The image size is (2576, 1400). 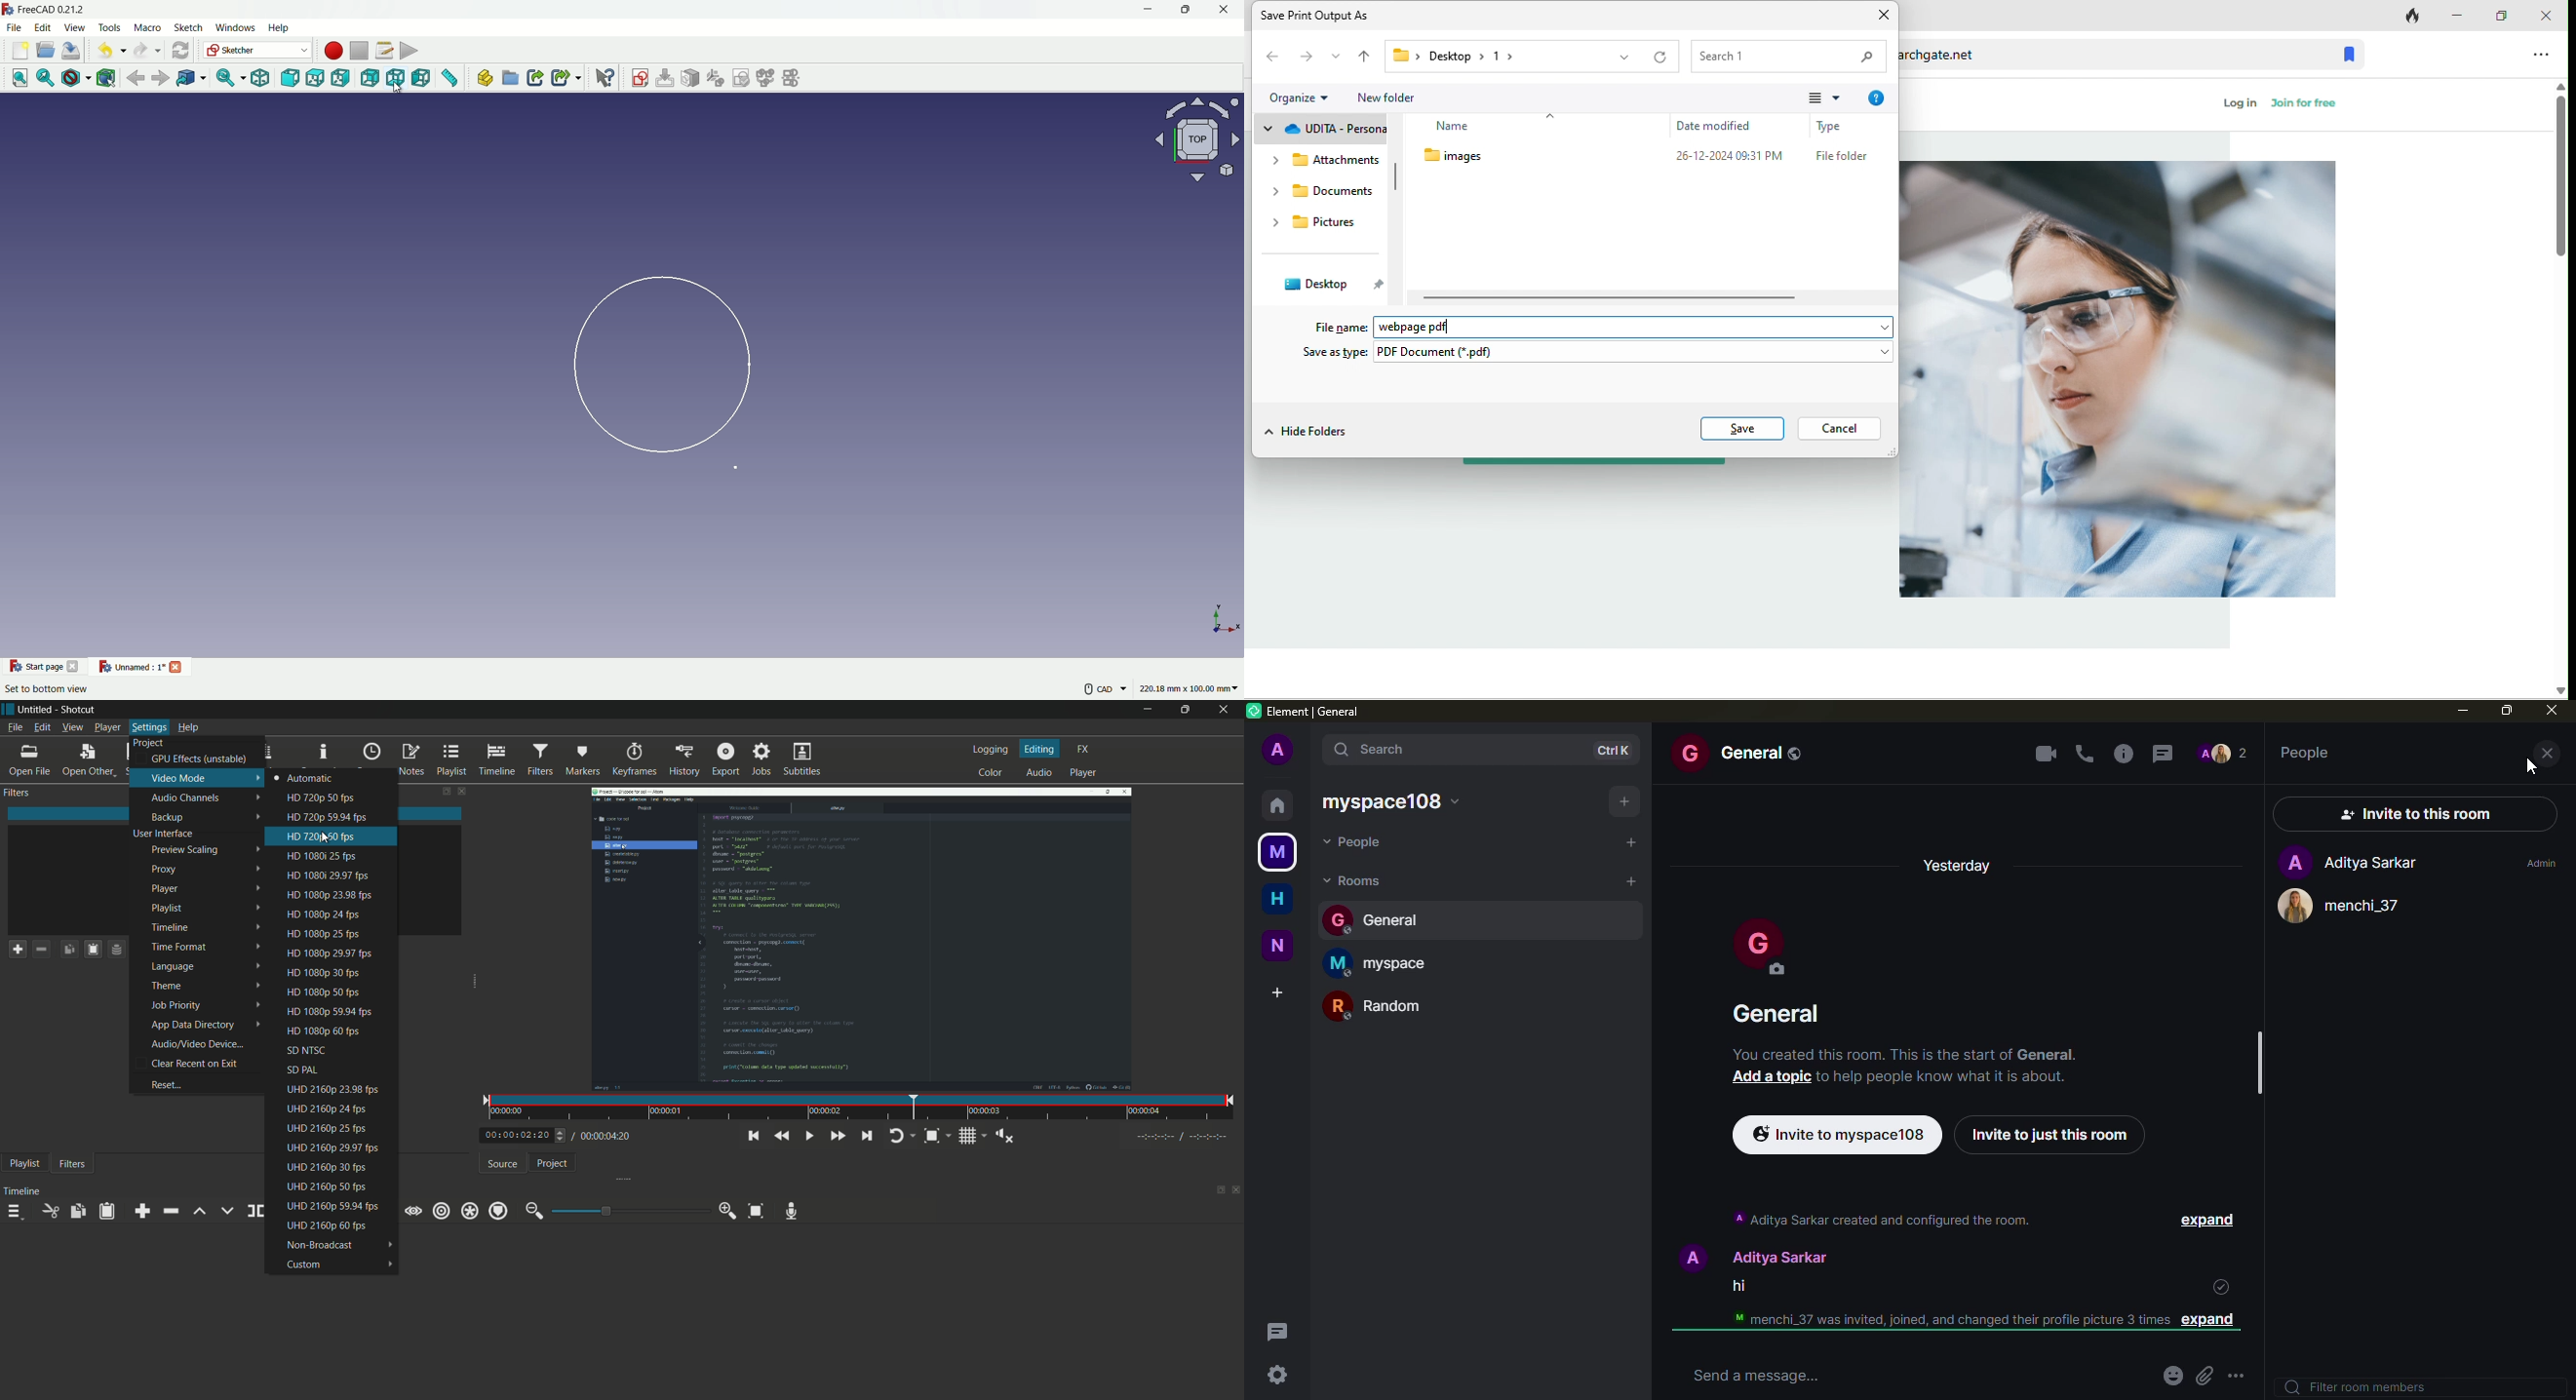 I want to click on redo, so click(x=146, y=49).